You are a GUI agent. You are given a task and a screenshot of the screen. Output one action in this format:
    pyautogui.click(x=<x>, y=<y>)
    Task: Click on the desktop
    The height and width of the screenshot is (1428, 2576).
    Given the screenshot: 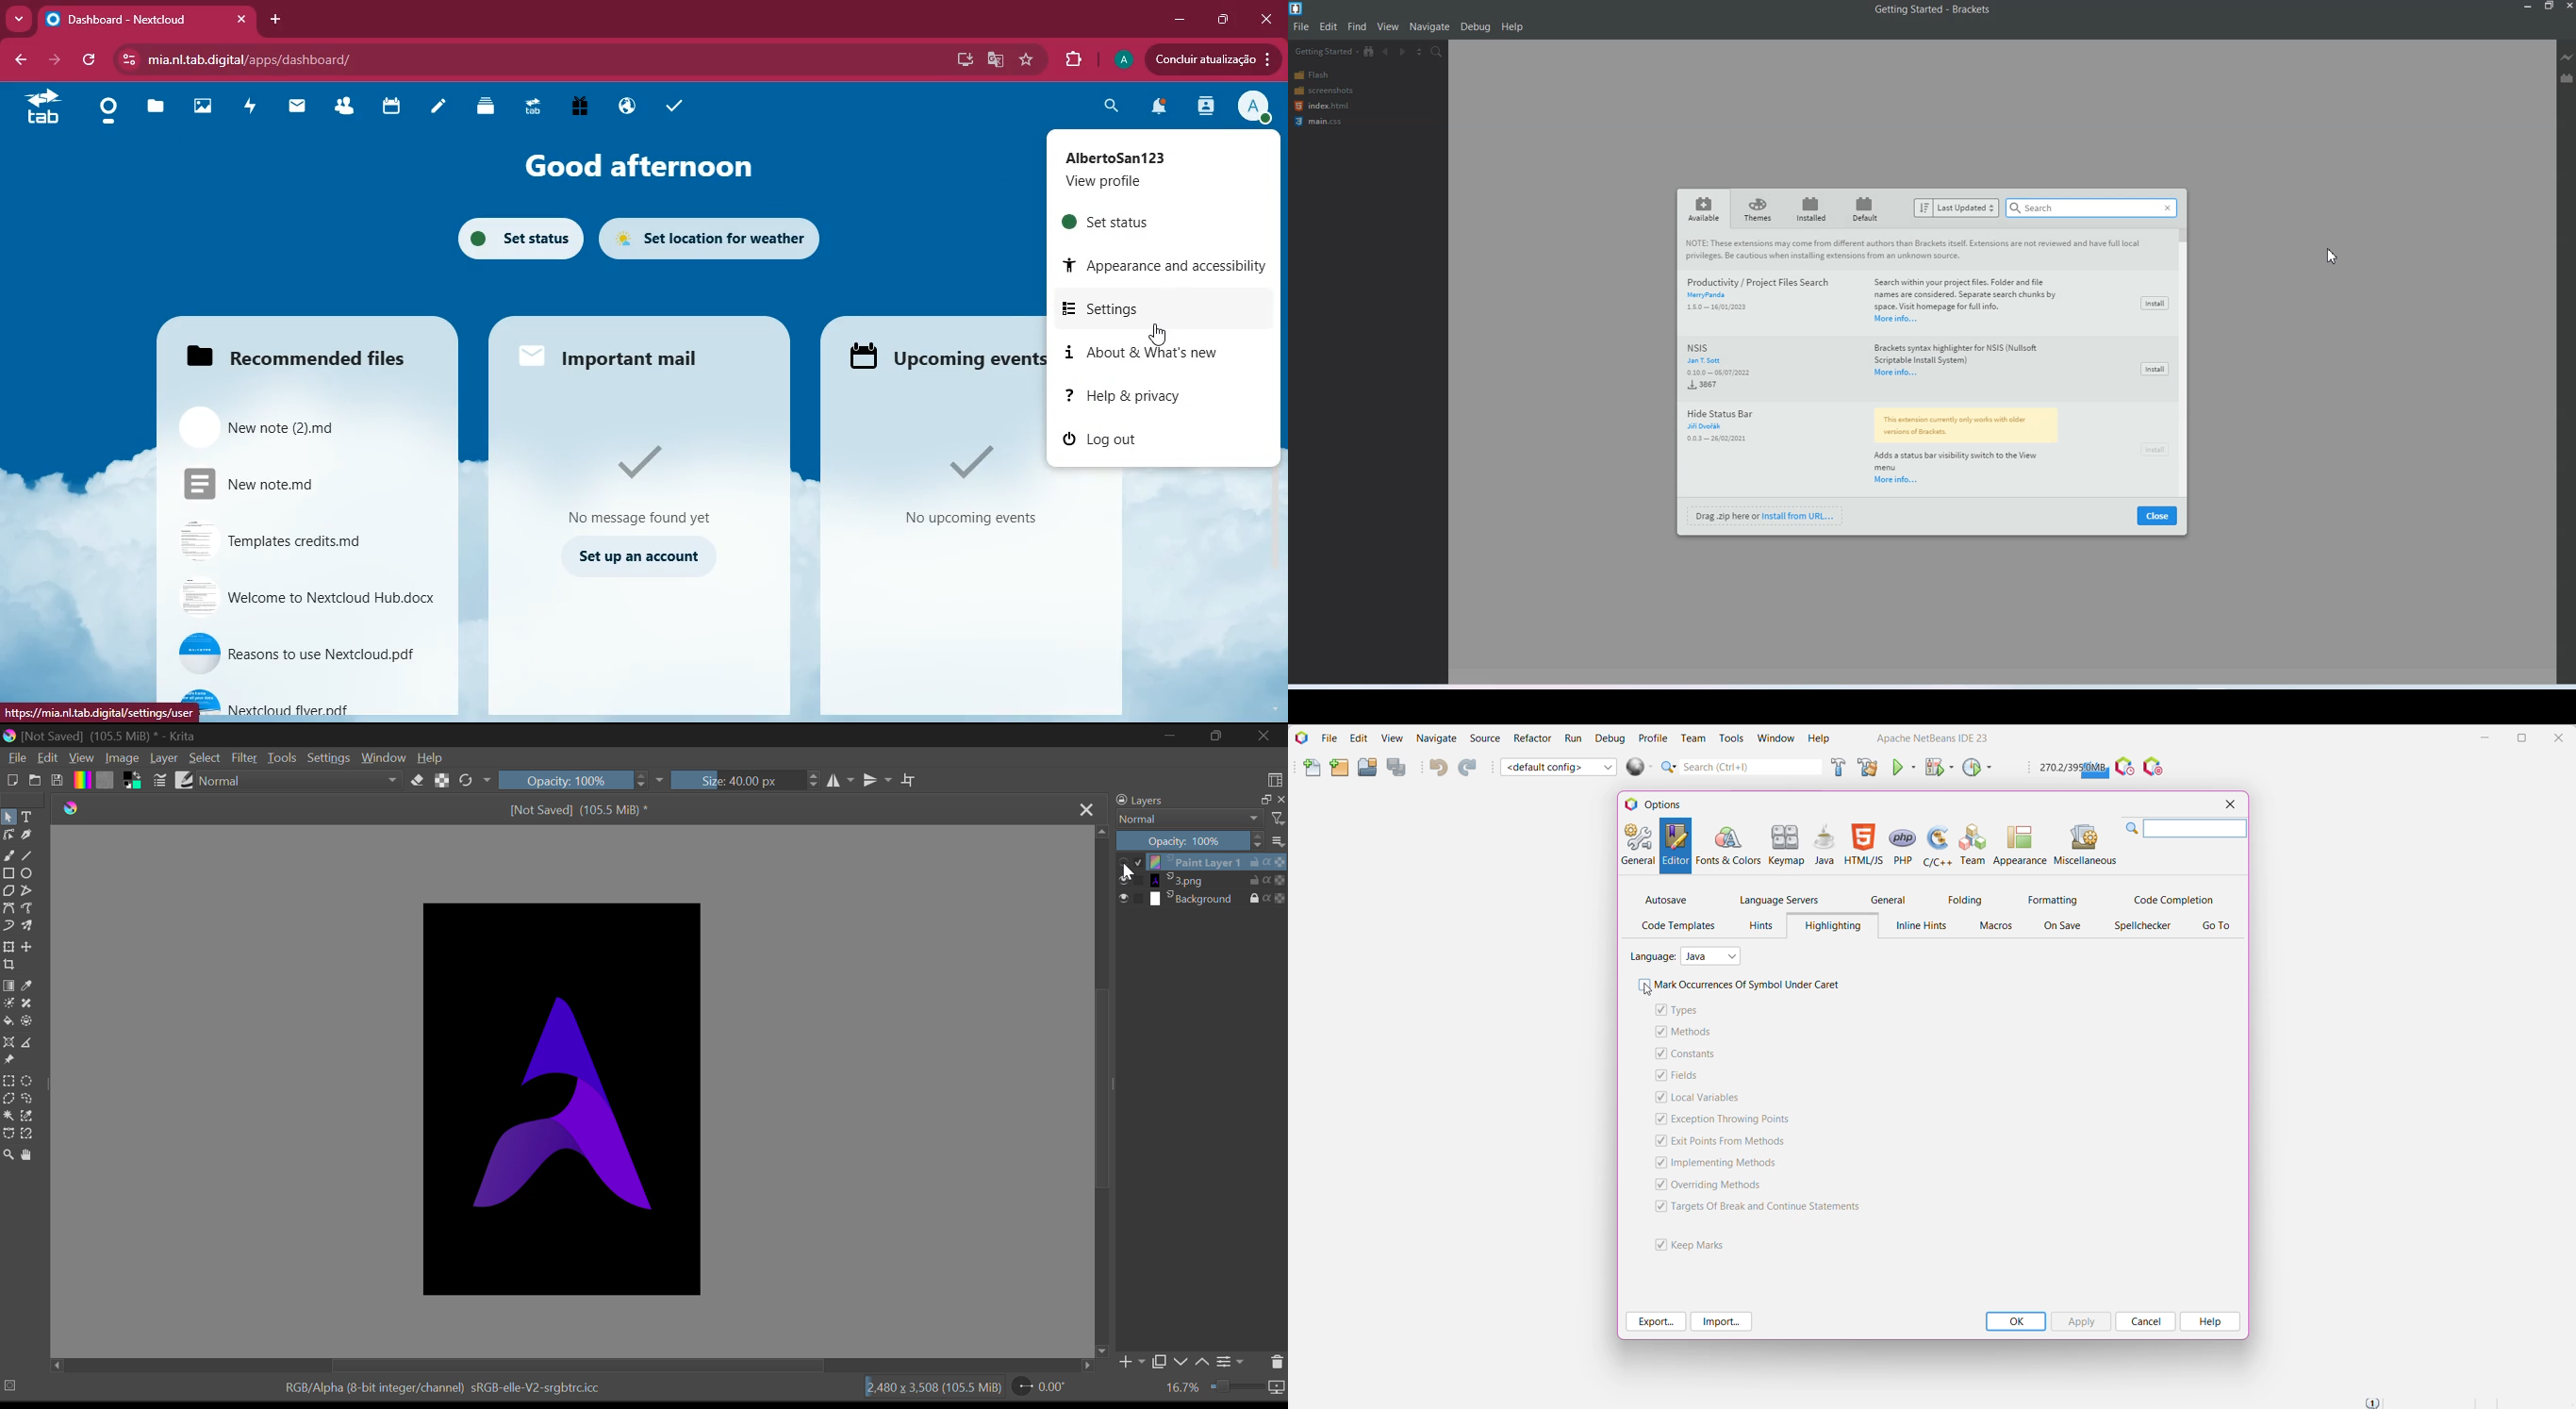 What is the action you would take?
    pyautogui.click(x=961, y=61)
    